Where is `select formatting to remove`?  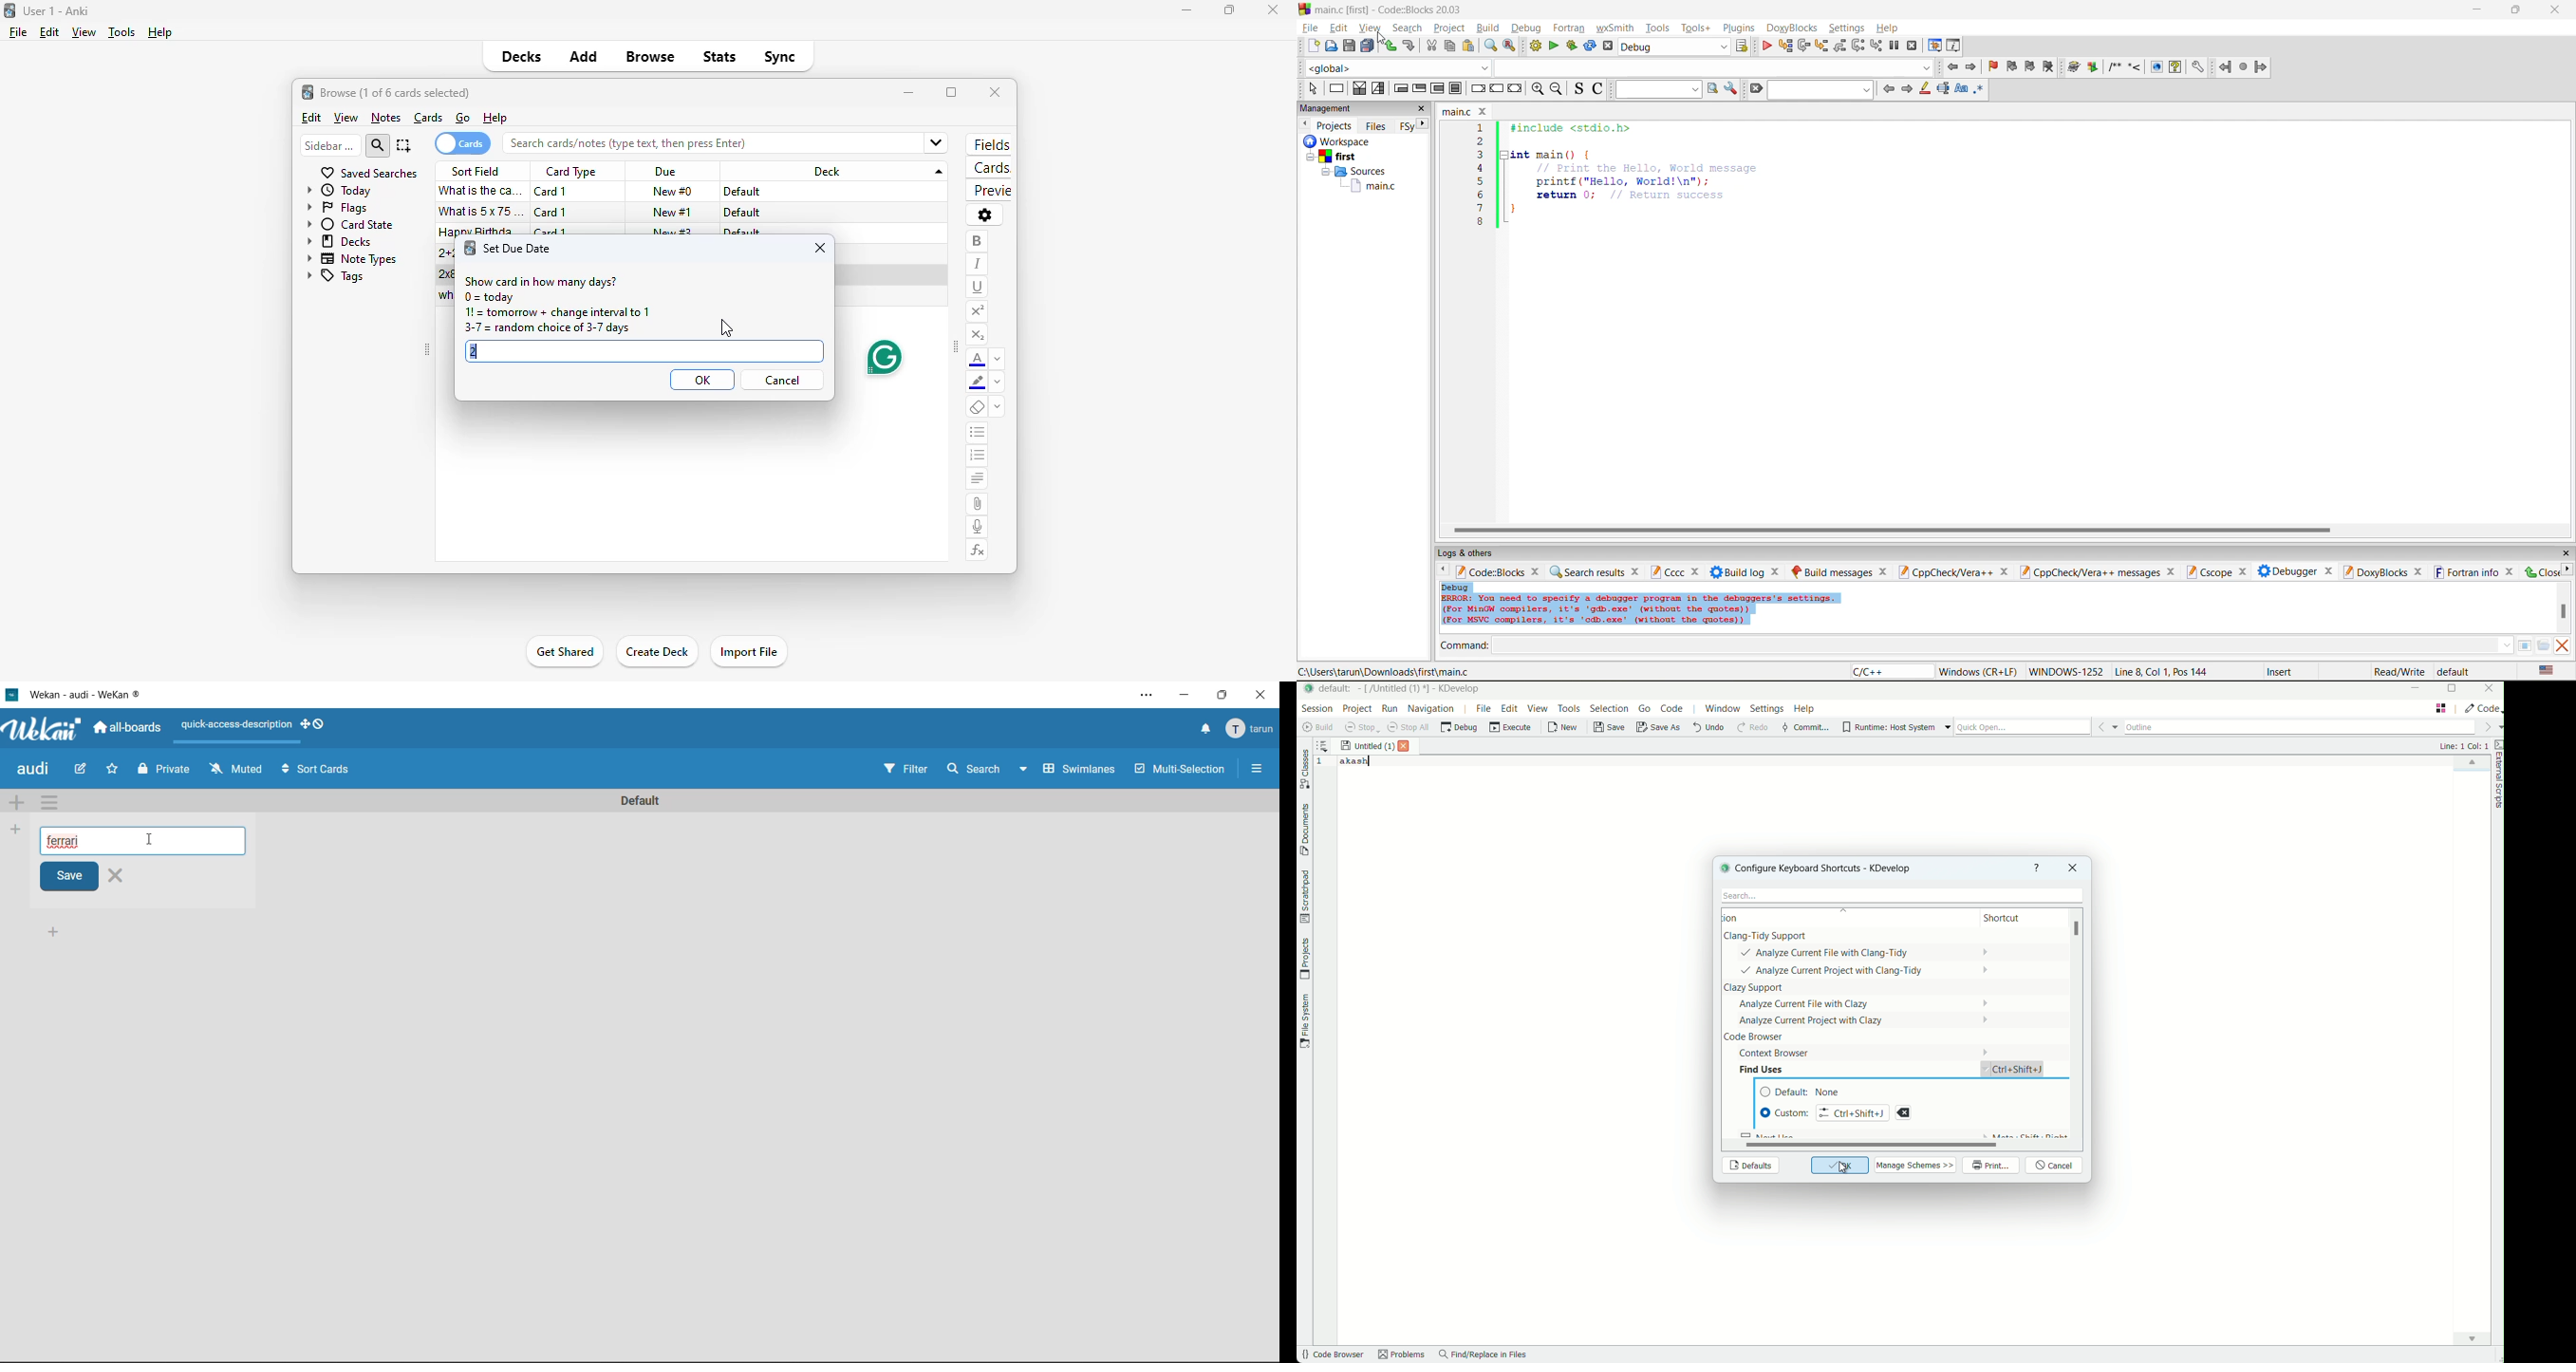 select formatting to remove is located at coordinates (998, 408).